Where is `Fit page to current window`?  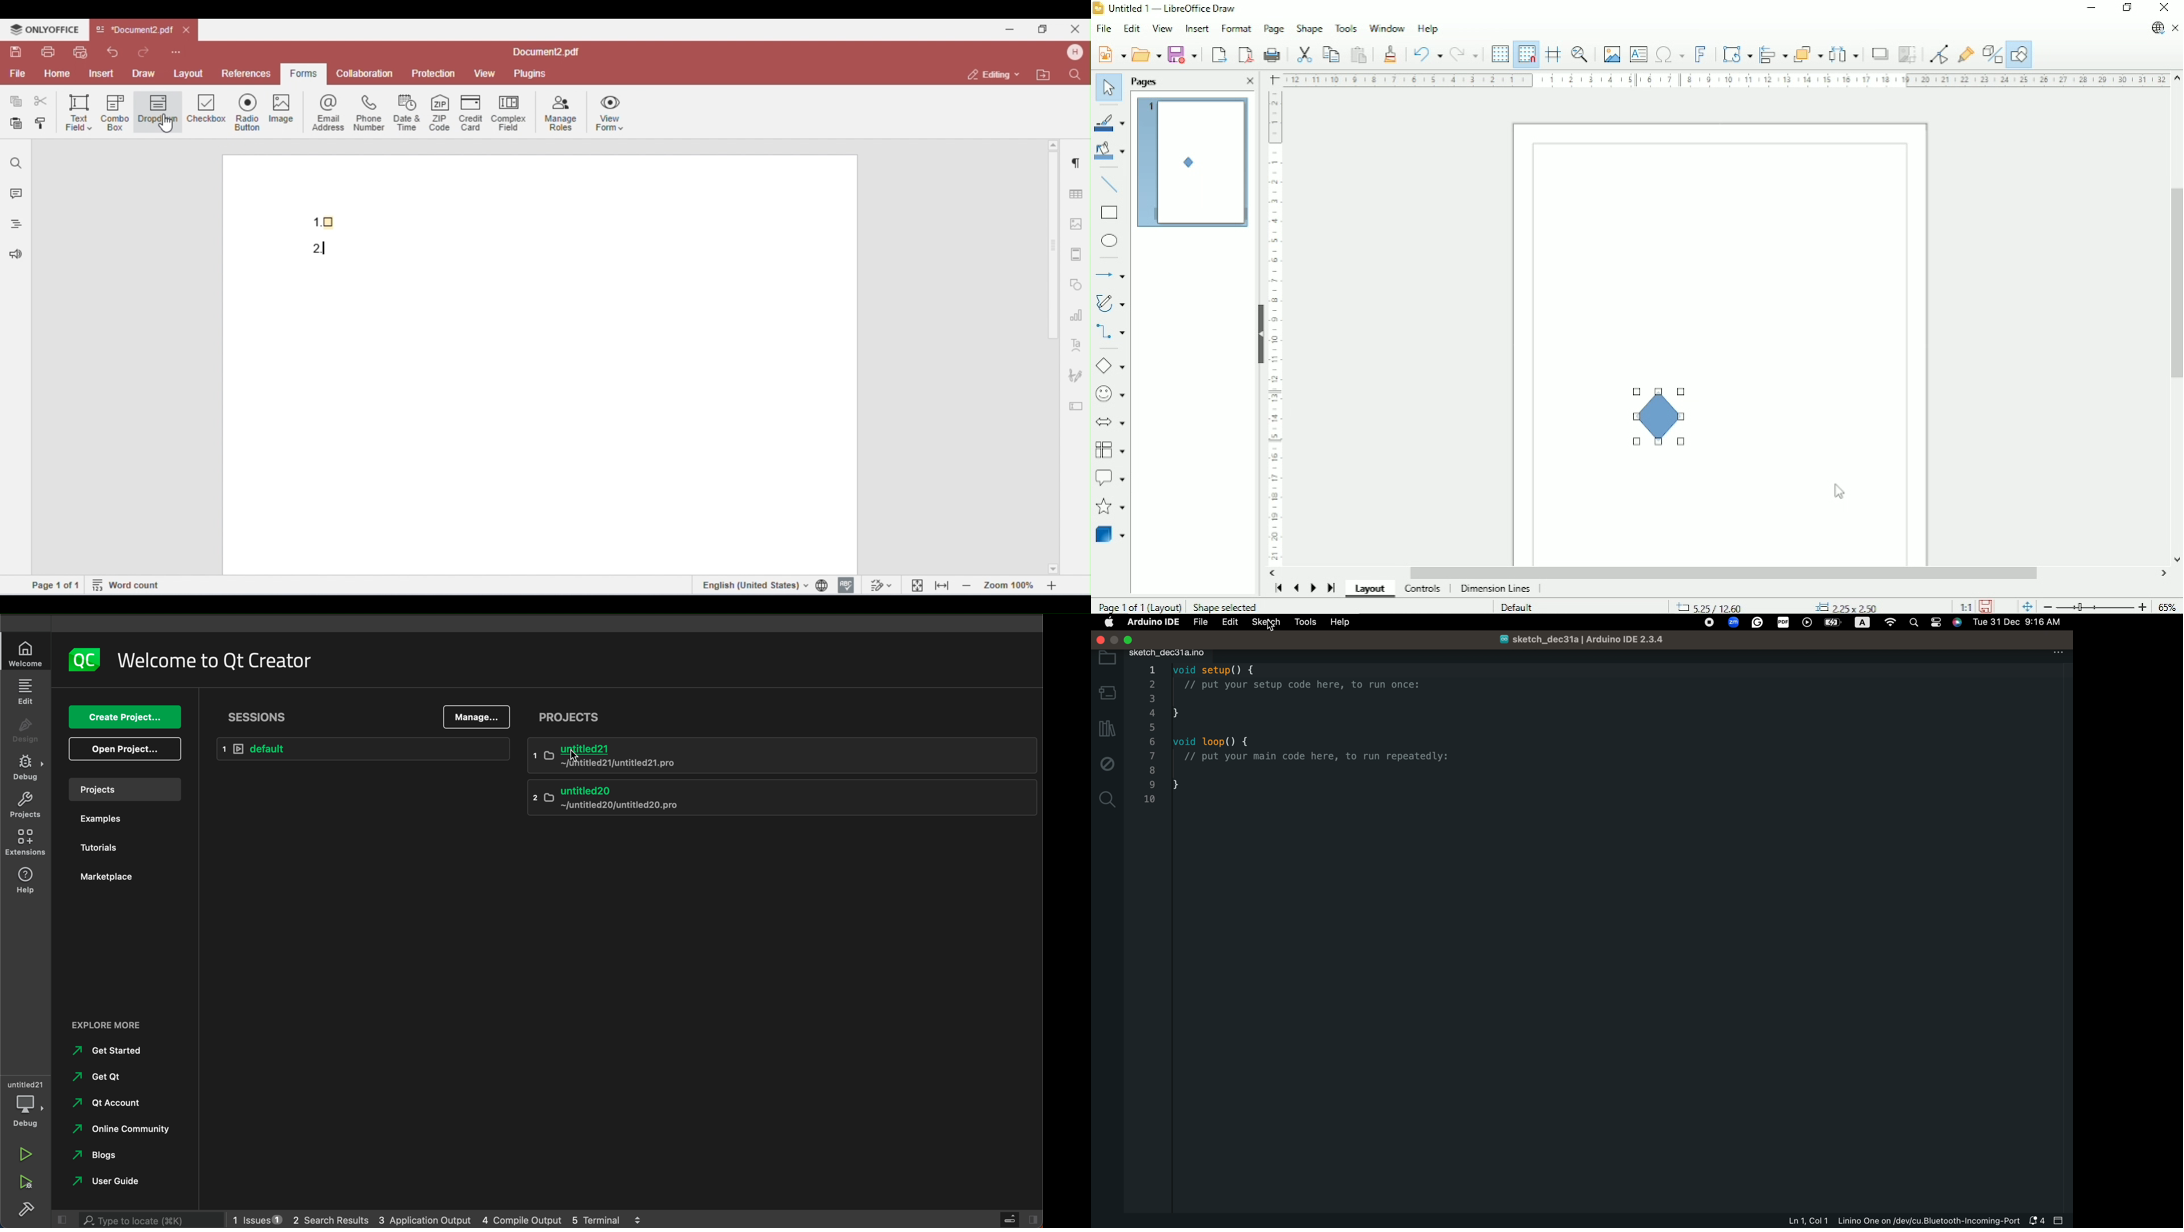
Fit page to current window is located at coordinates (2027, 606).